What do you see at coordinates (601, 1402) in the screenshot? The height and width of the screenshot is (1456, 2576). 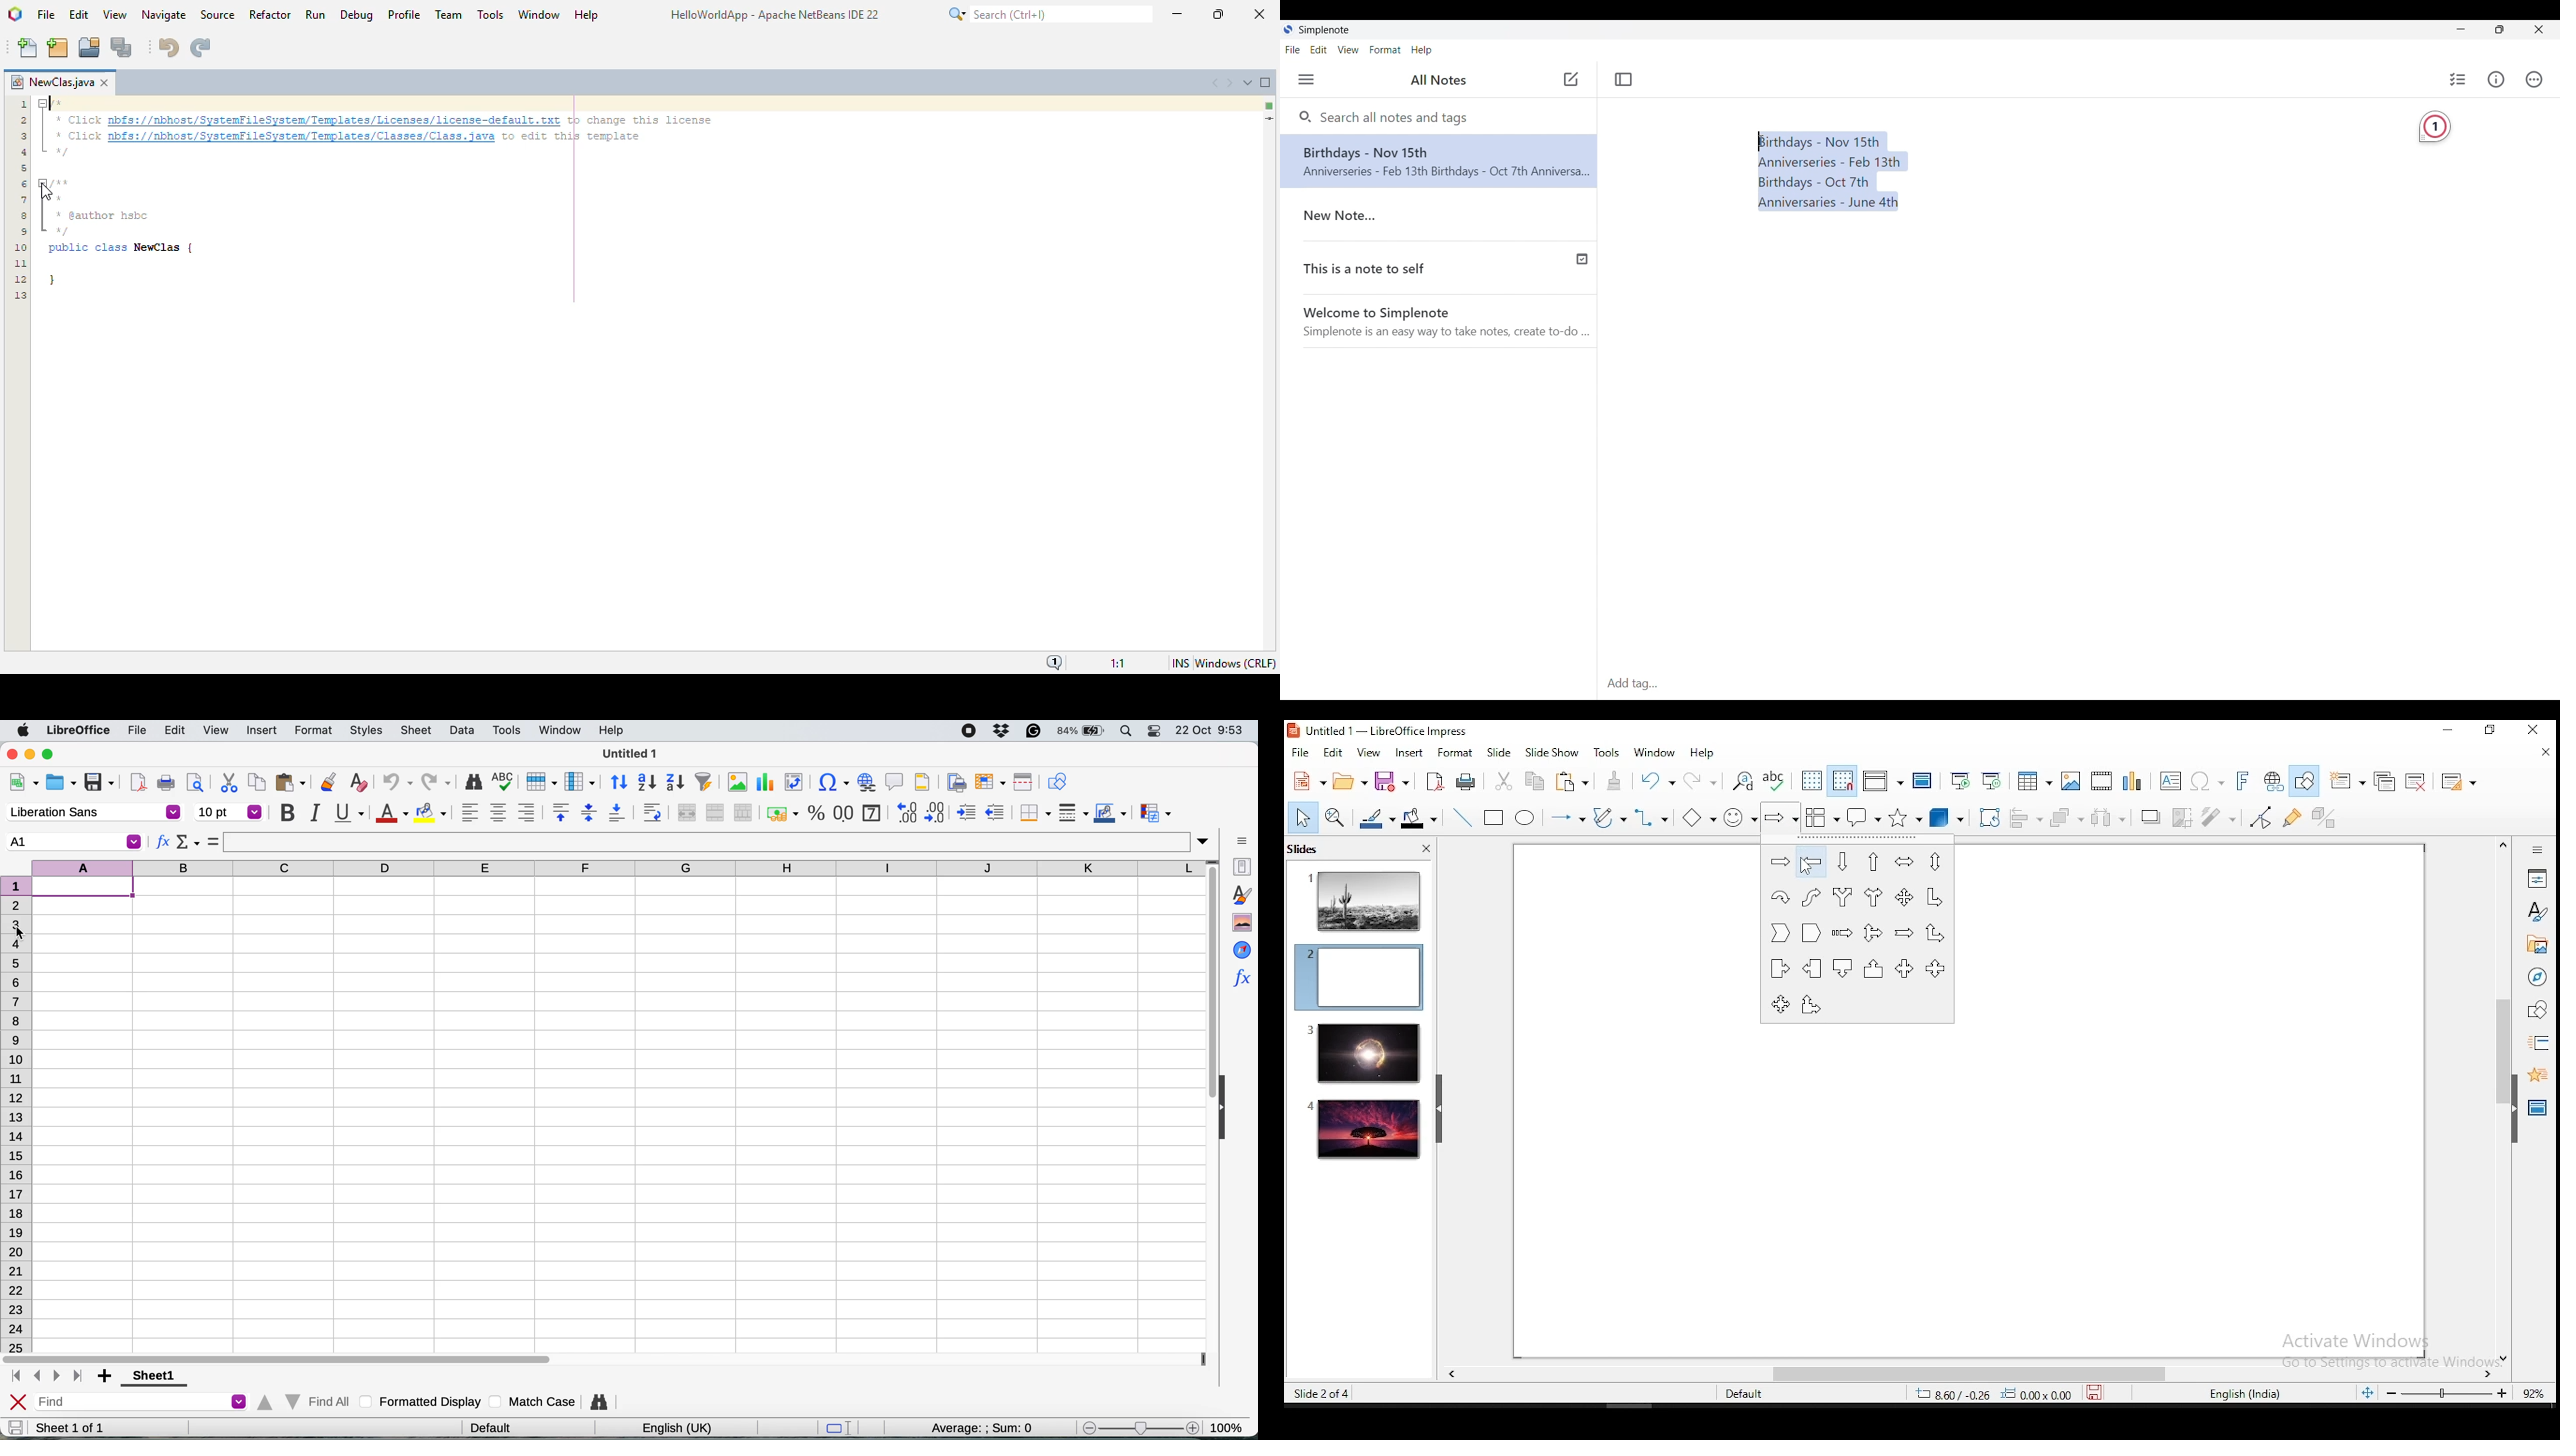 I see `find and replace` at bounding box center [601, 1402].